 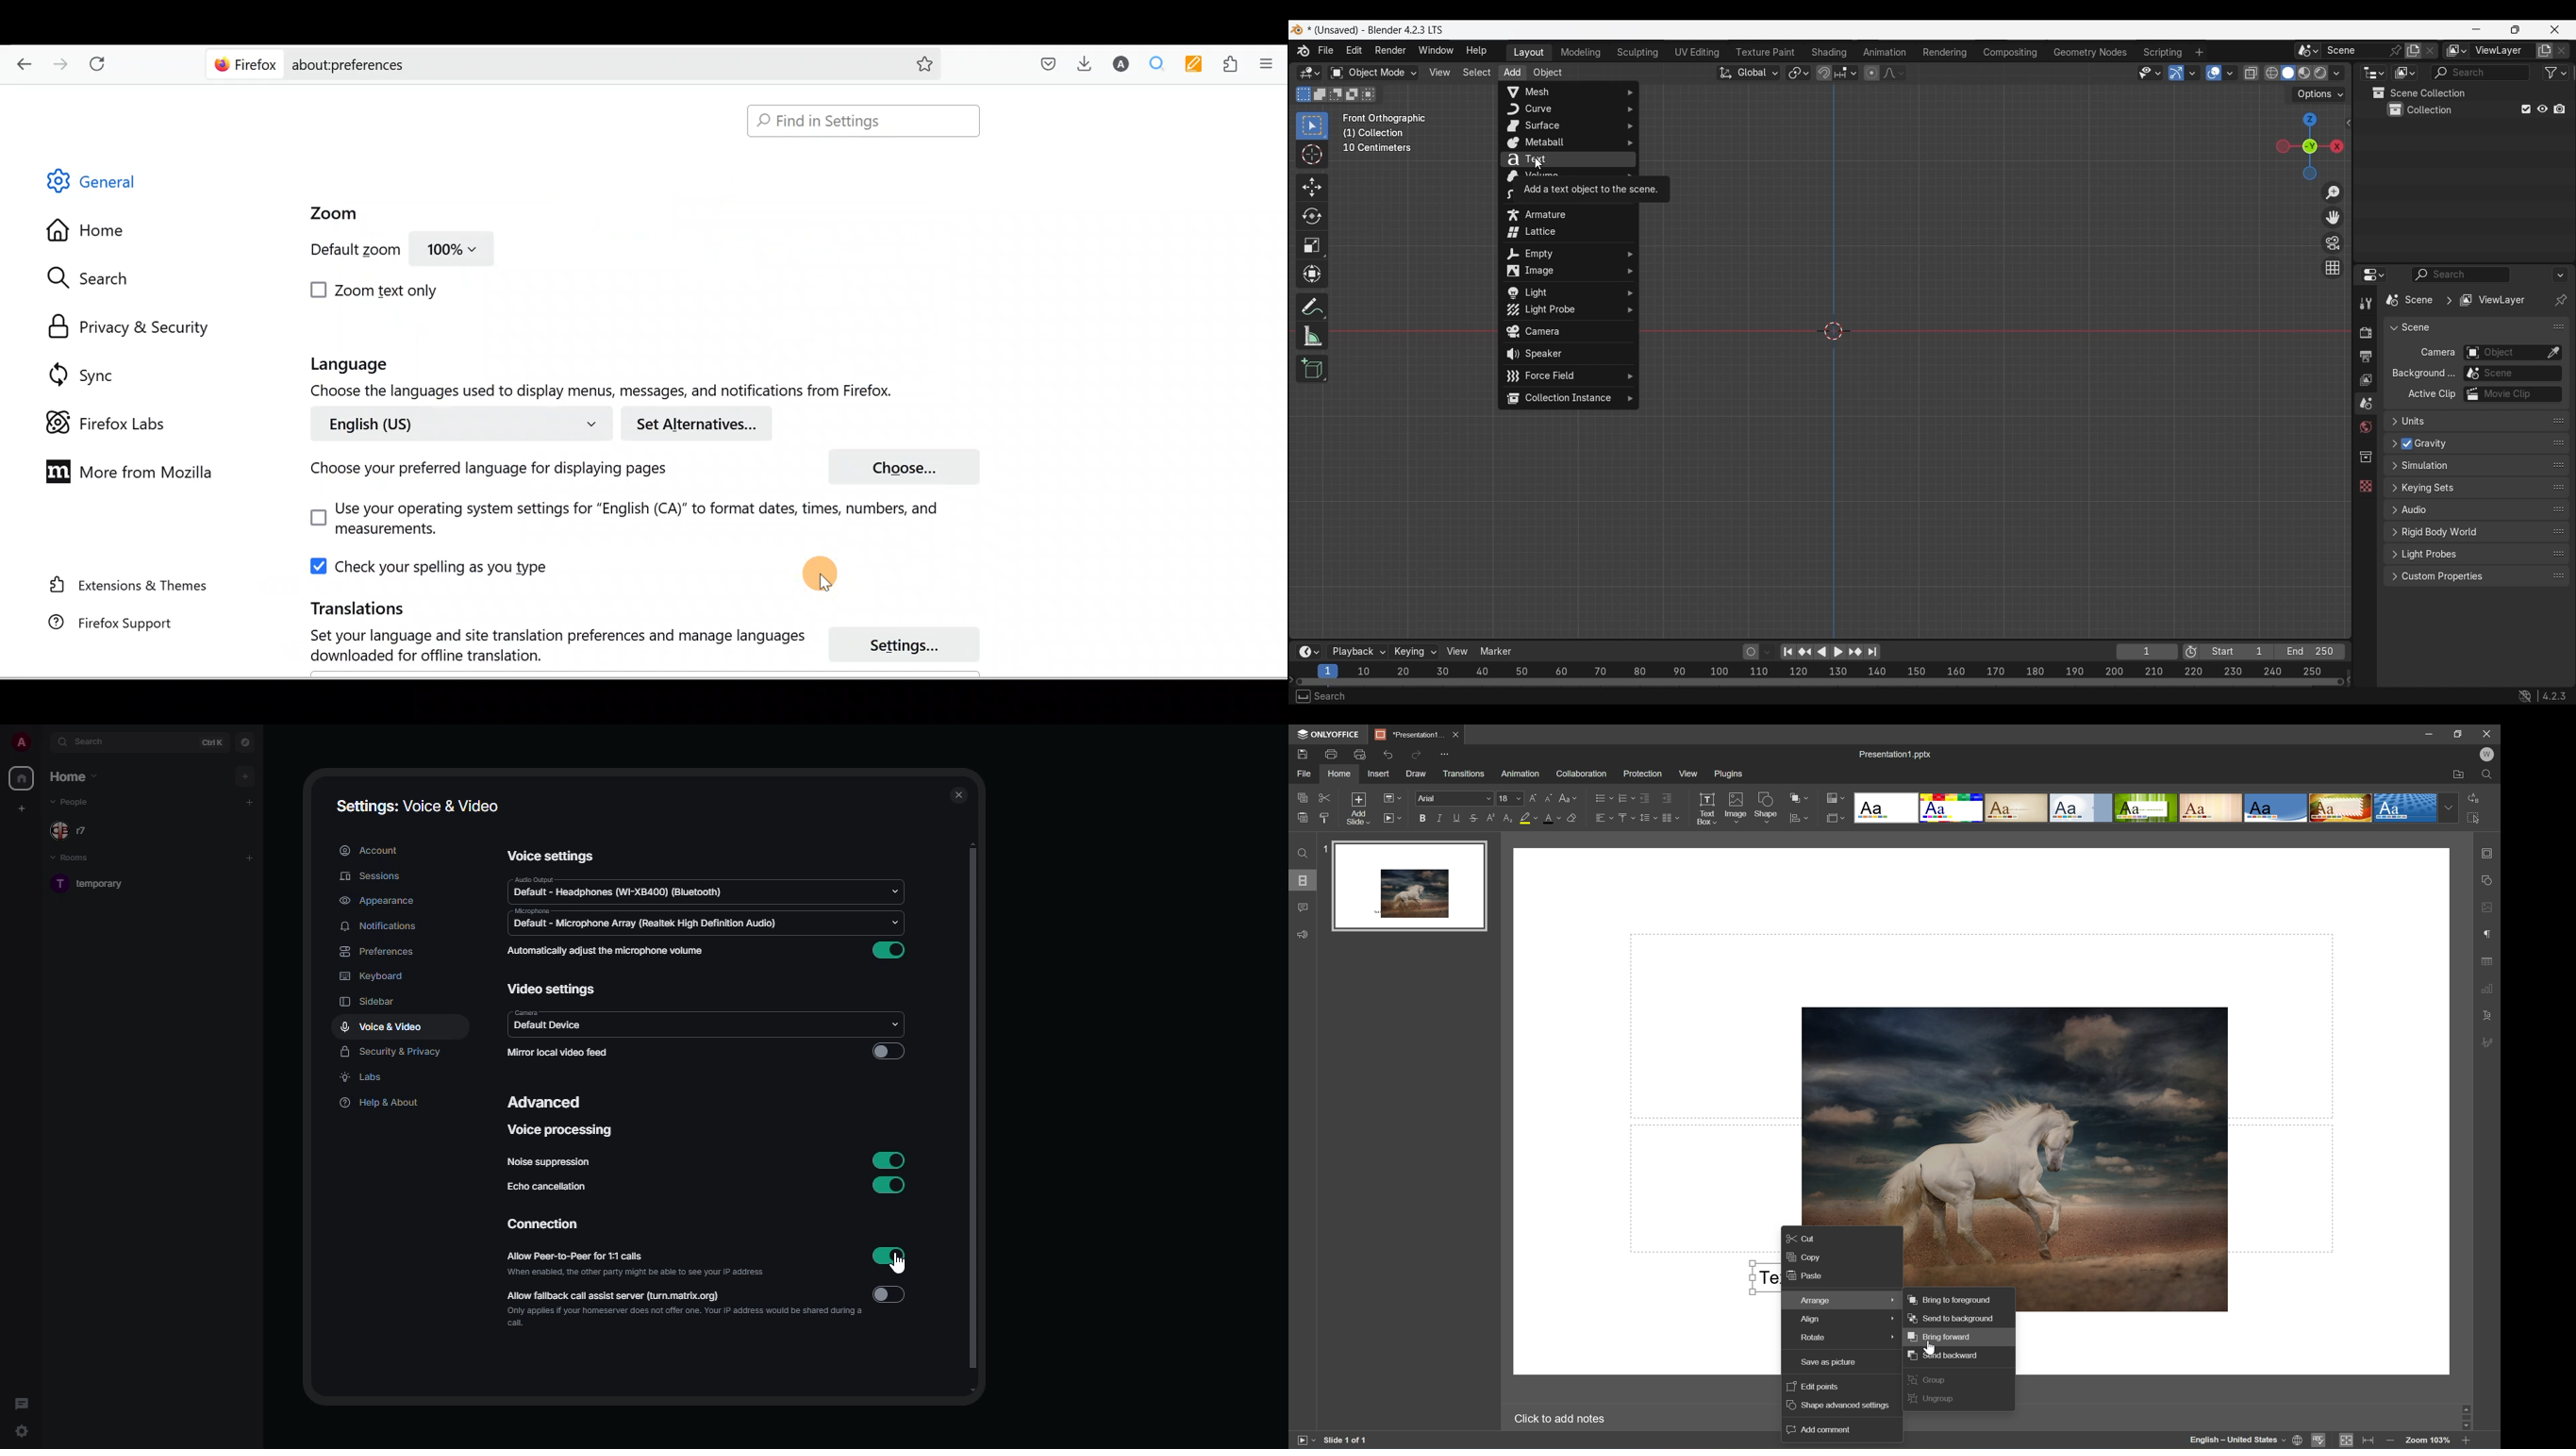 I want to click on Start slideshow, so click(x=1302, y=1442).